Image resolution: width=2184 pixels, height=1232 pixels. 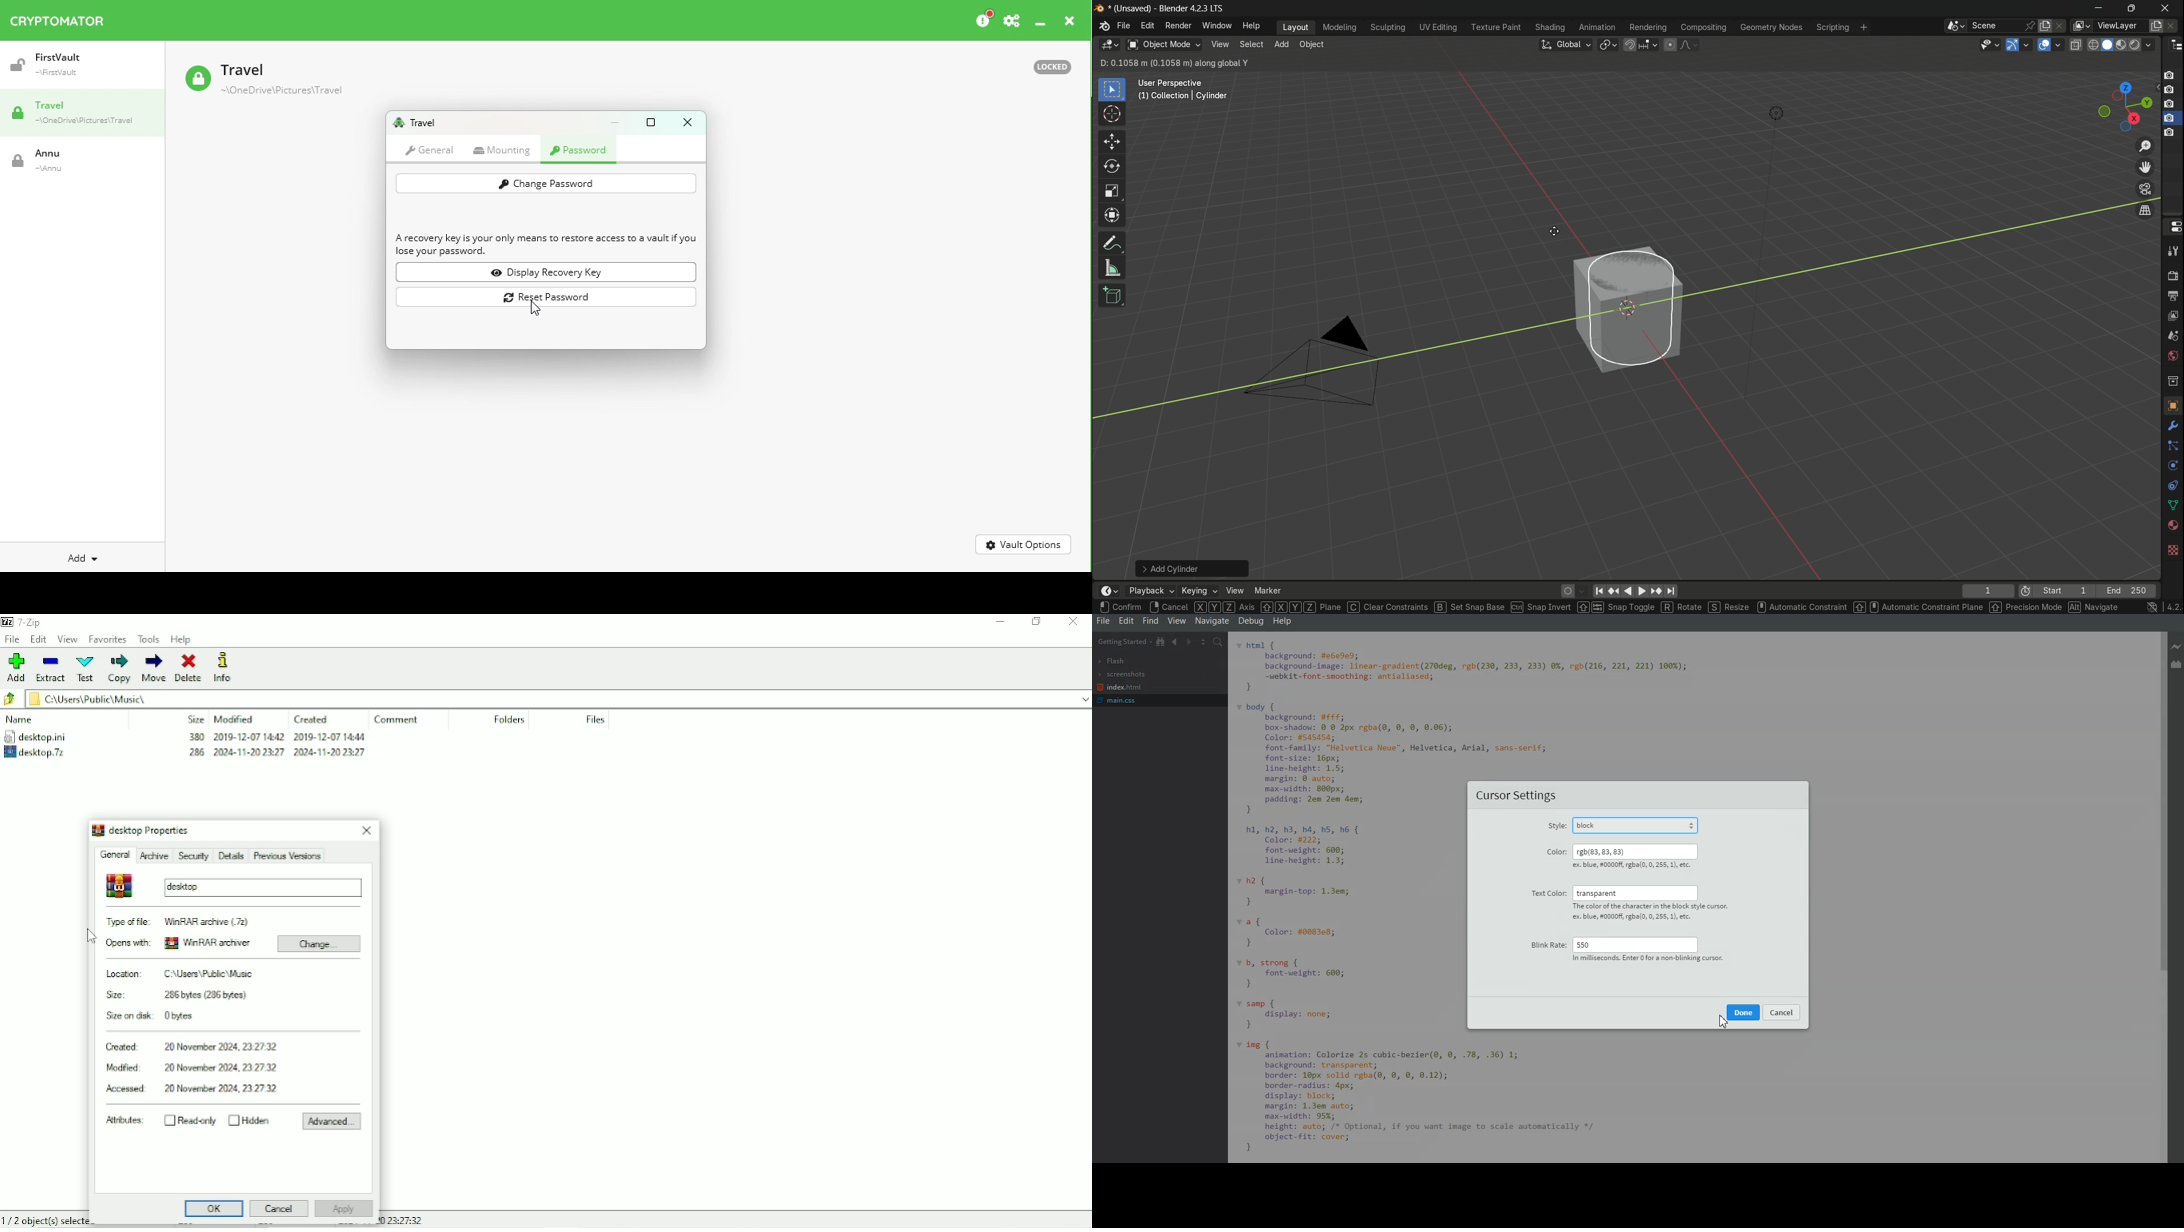 I want to click on Cursor Setting, so click(x=1517, y=797).